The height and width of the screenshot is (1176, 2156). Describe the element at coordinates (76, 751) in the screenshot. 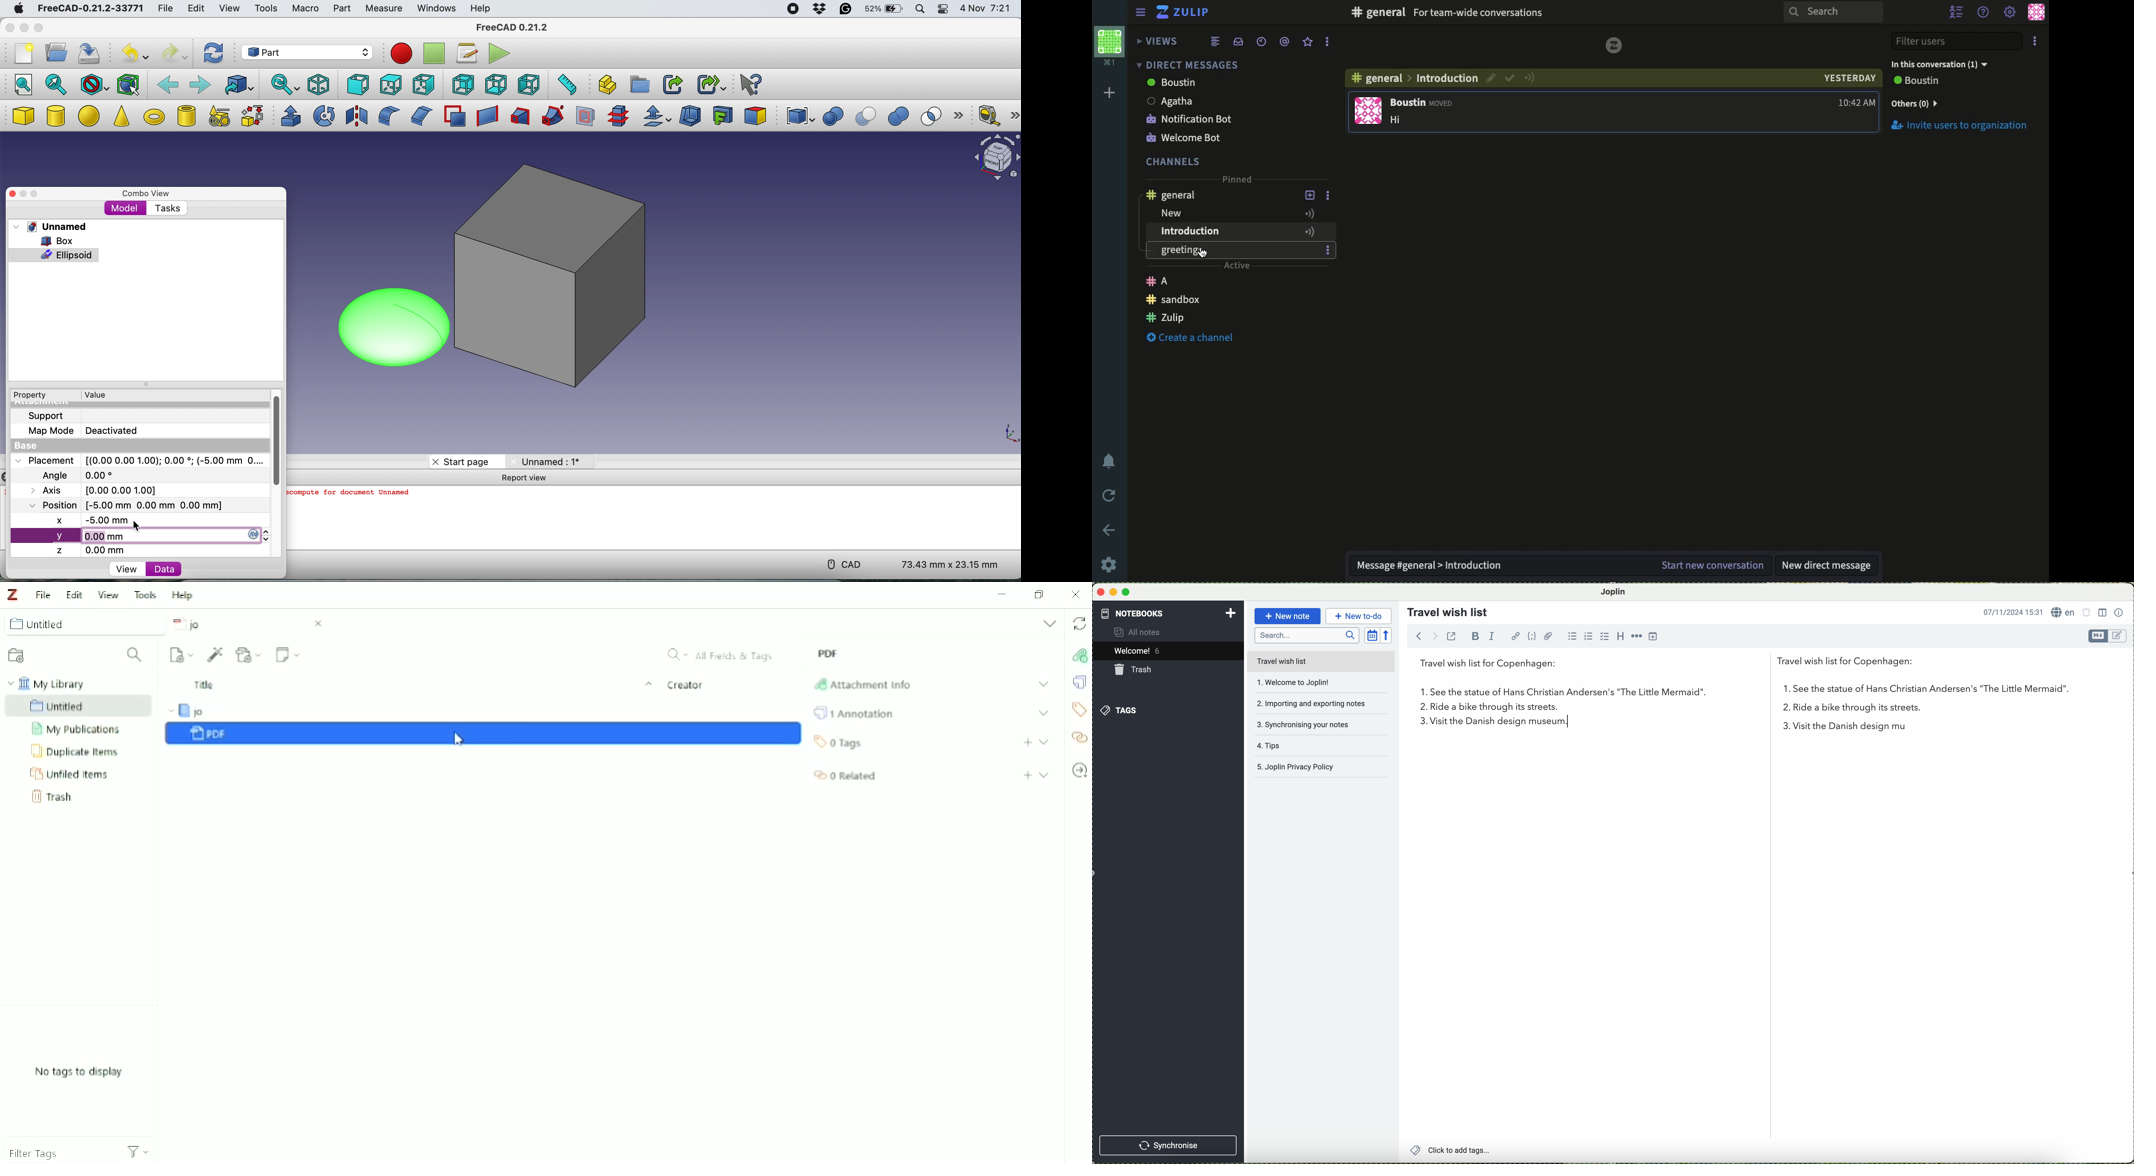

I see `Duplicate Items` at that location.